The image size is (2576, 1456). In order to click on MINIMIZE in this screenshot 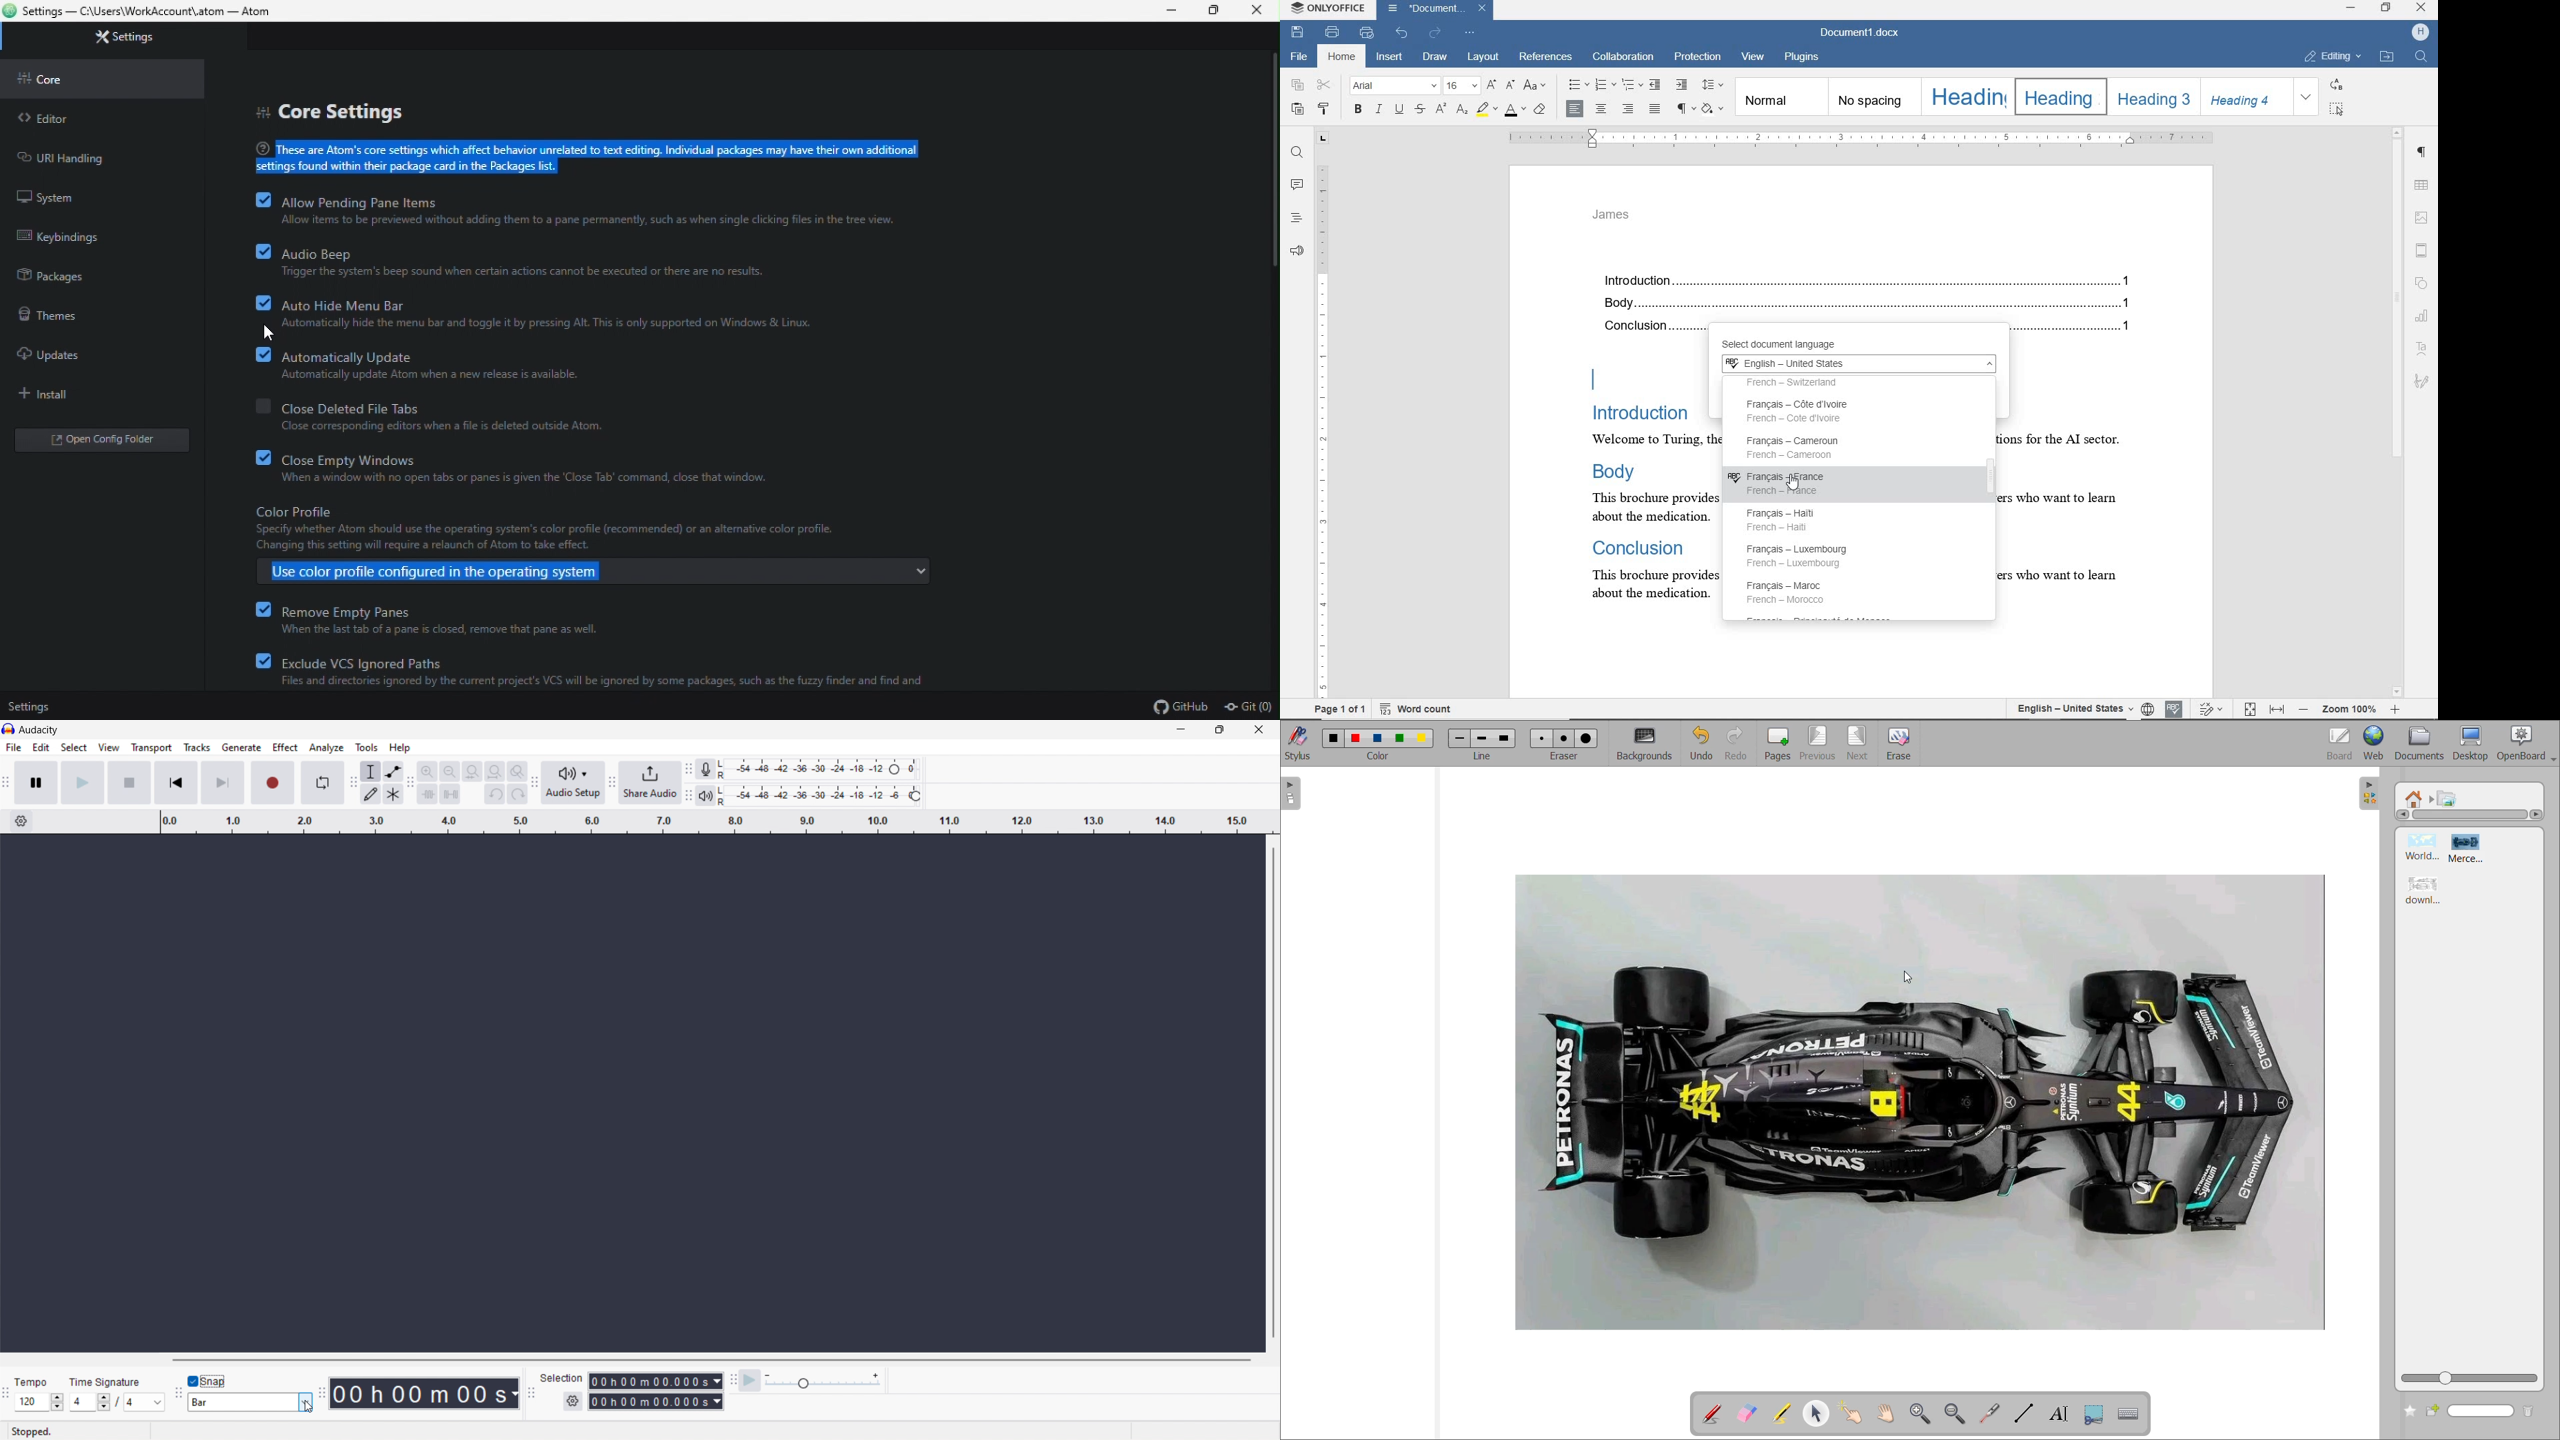, I will do `click(2352, 10)`.